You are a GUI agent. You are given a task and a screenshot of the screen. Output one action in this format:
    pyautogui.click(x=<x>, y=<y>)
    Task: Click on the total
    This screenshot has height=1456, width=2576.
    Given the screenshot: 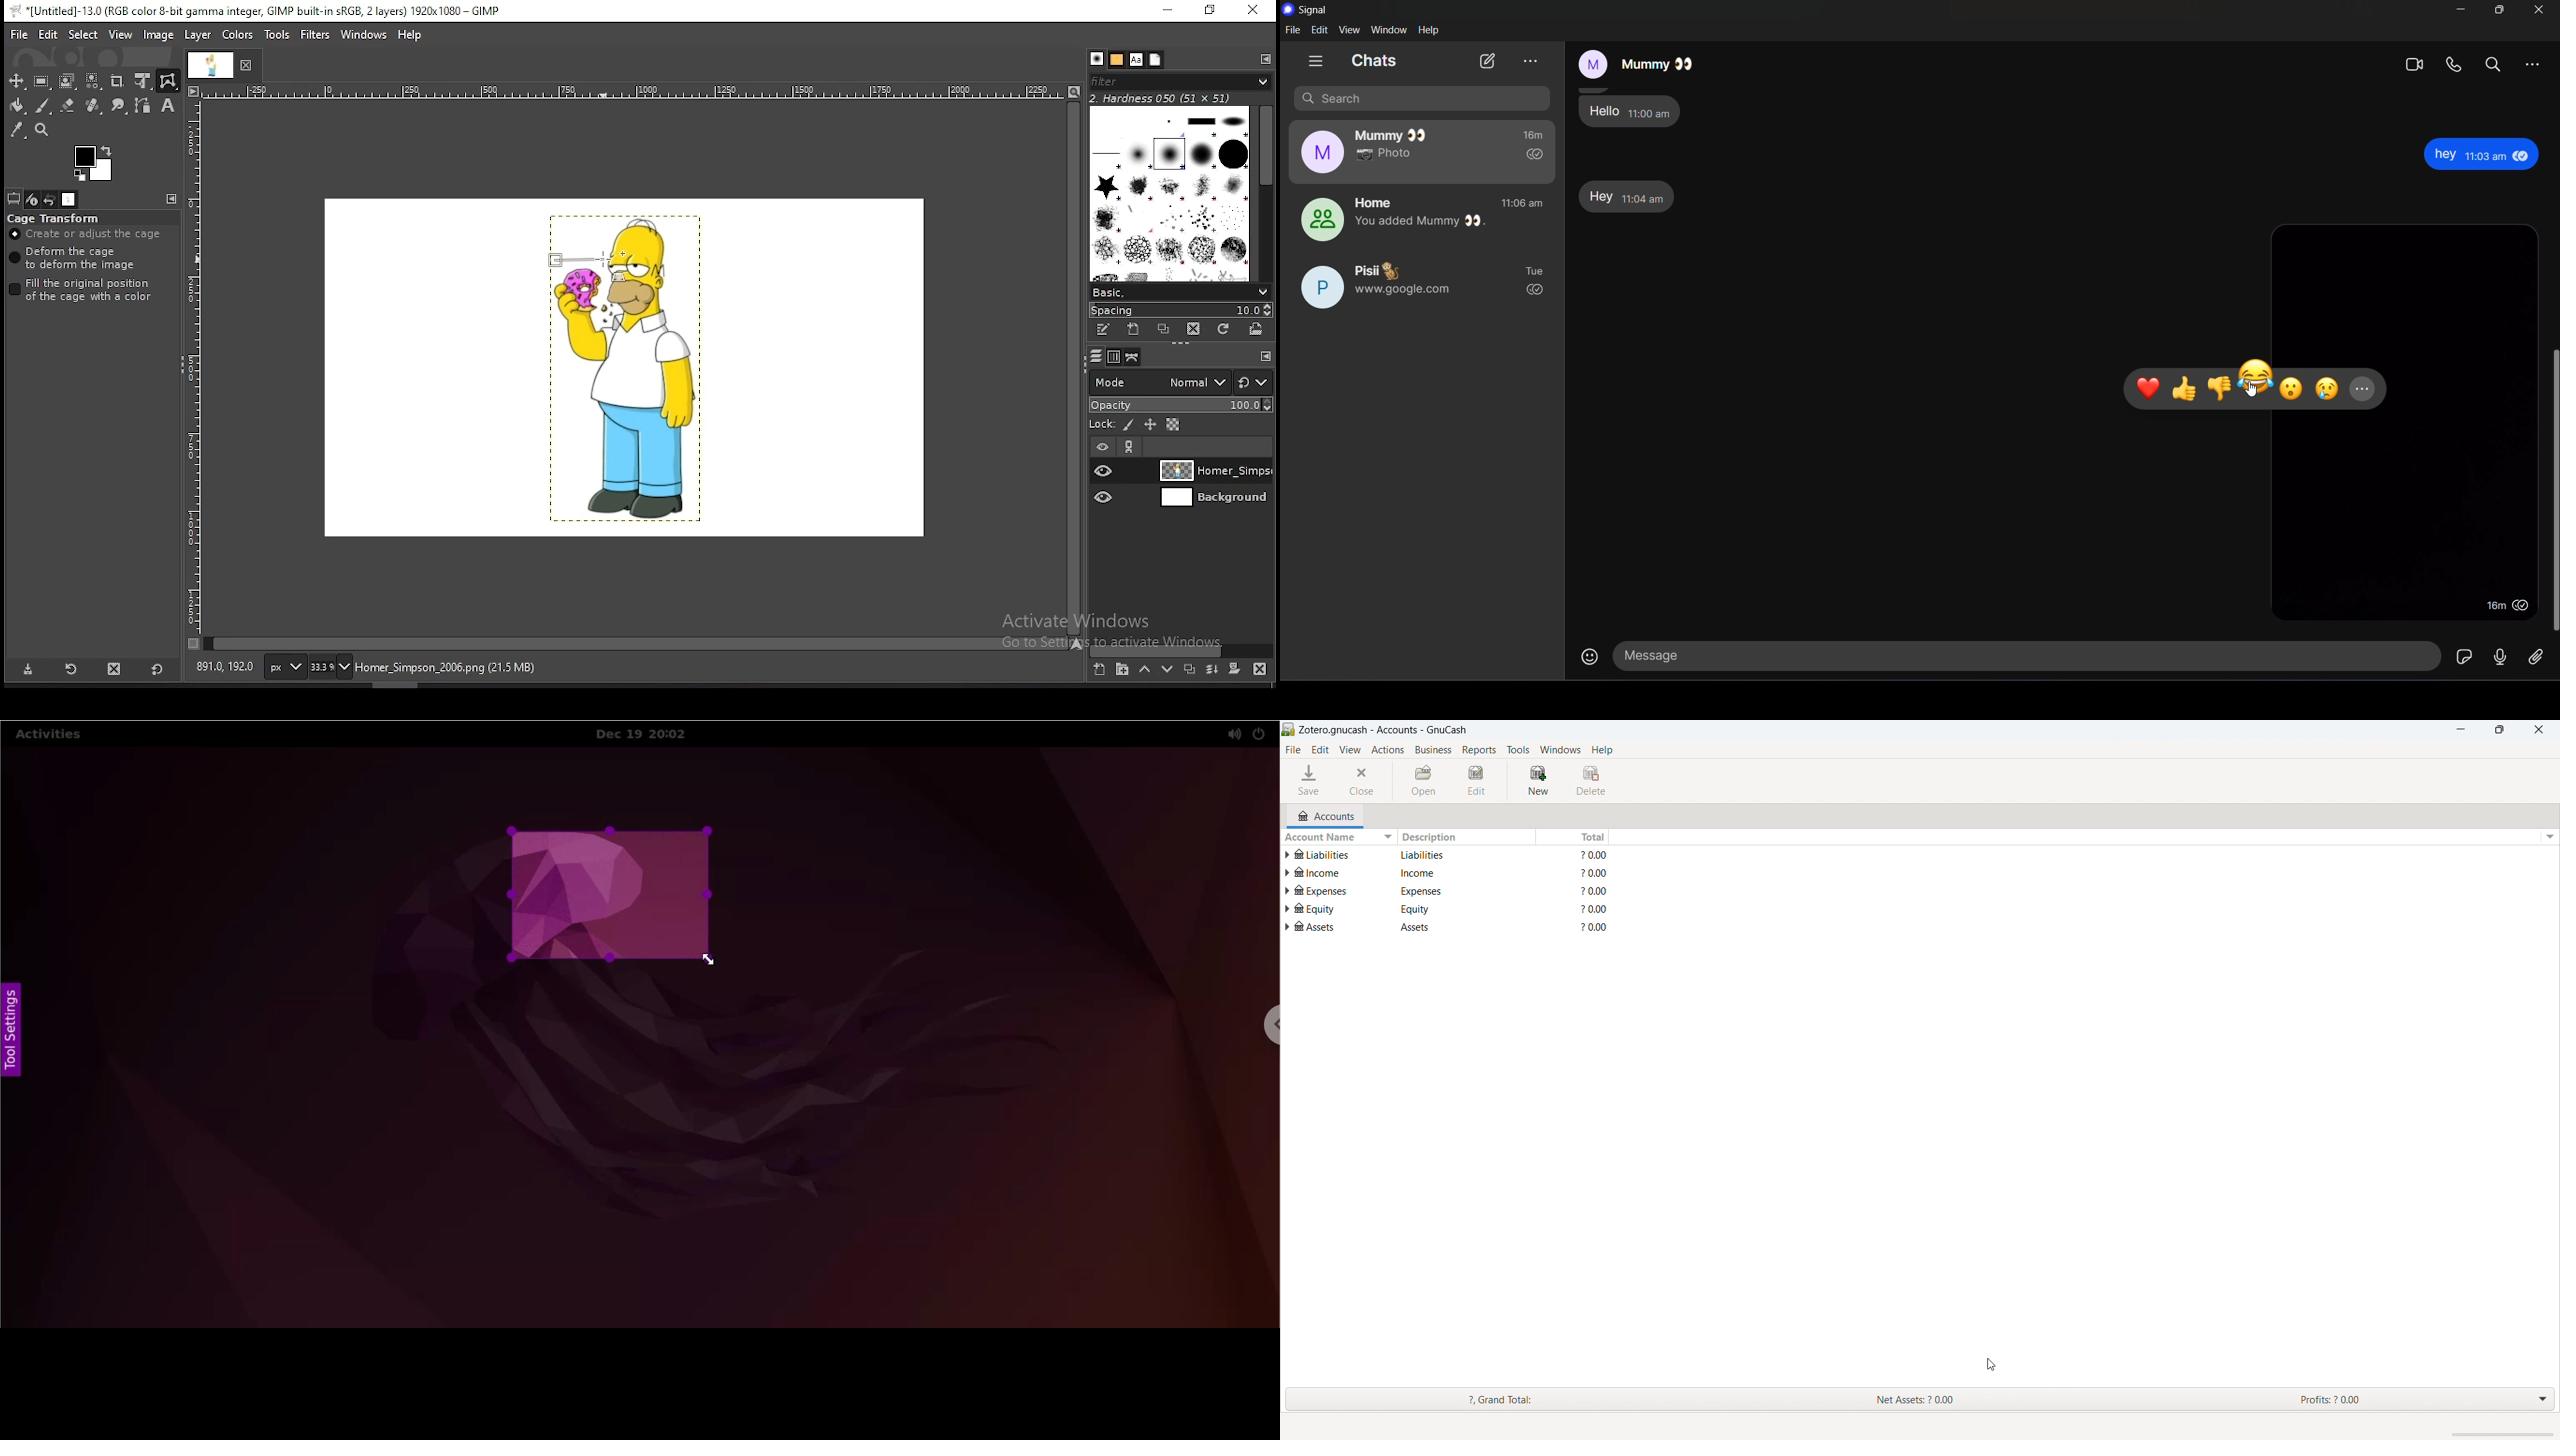 What is the action you would take?
    pyautogui.click(x=1592, y=857)
    